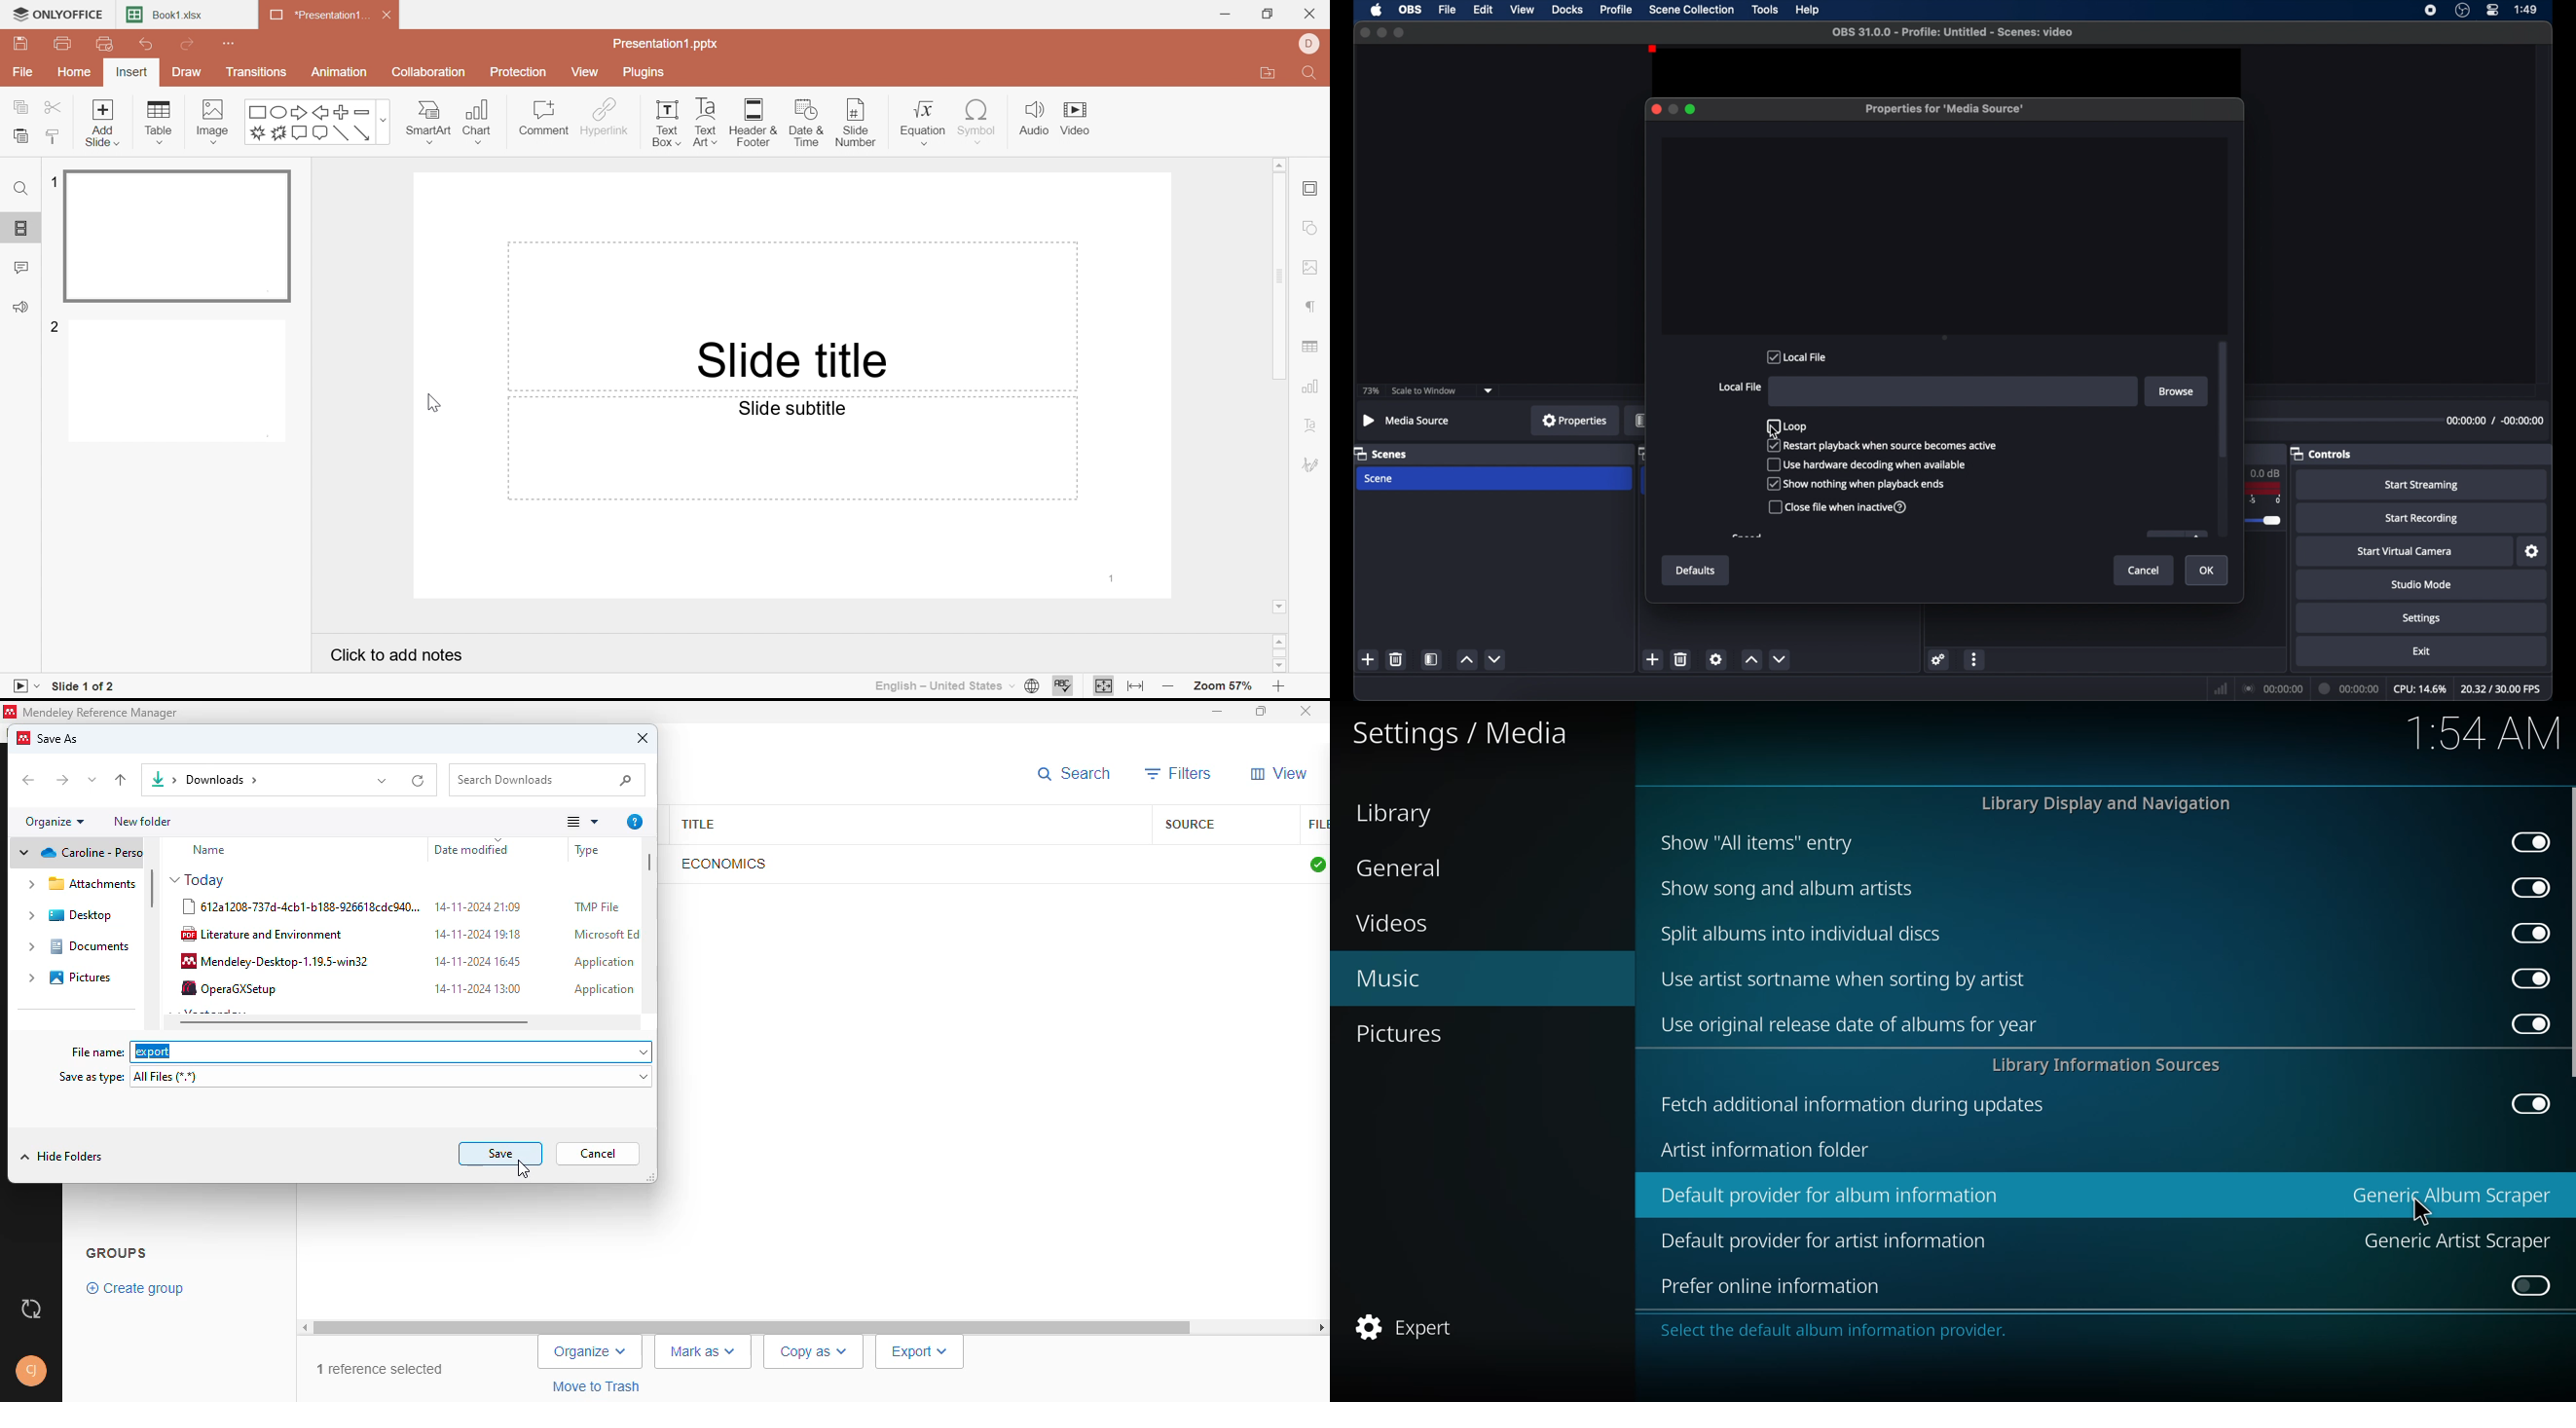 Image resolution: width=2576 pixels, height=1428 pixels. Describe the element at coordinates (24, 229) in the screenshot. I see `Slides` at that location.